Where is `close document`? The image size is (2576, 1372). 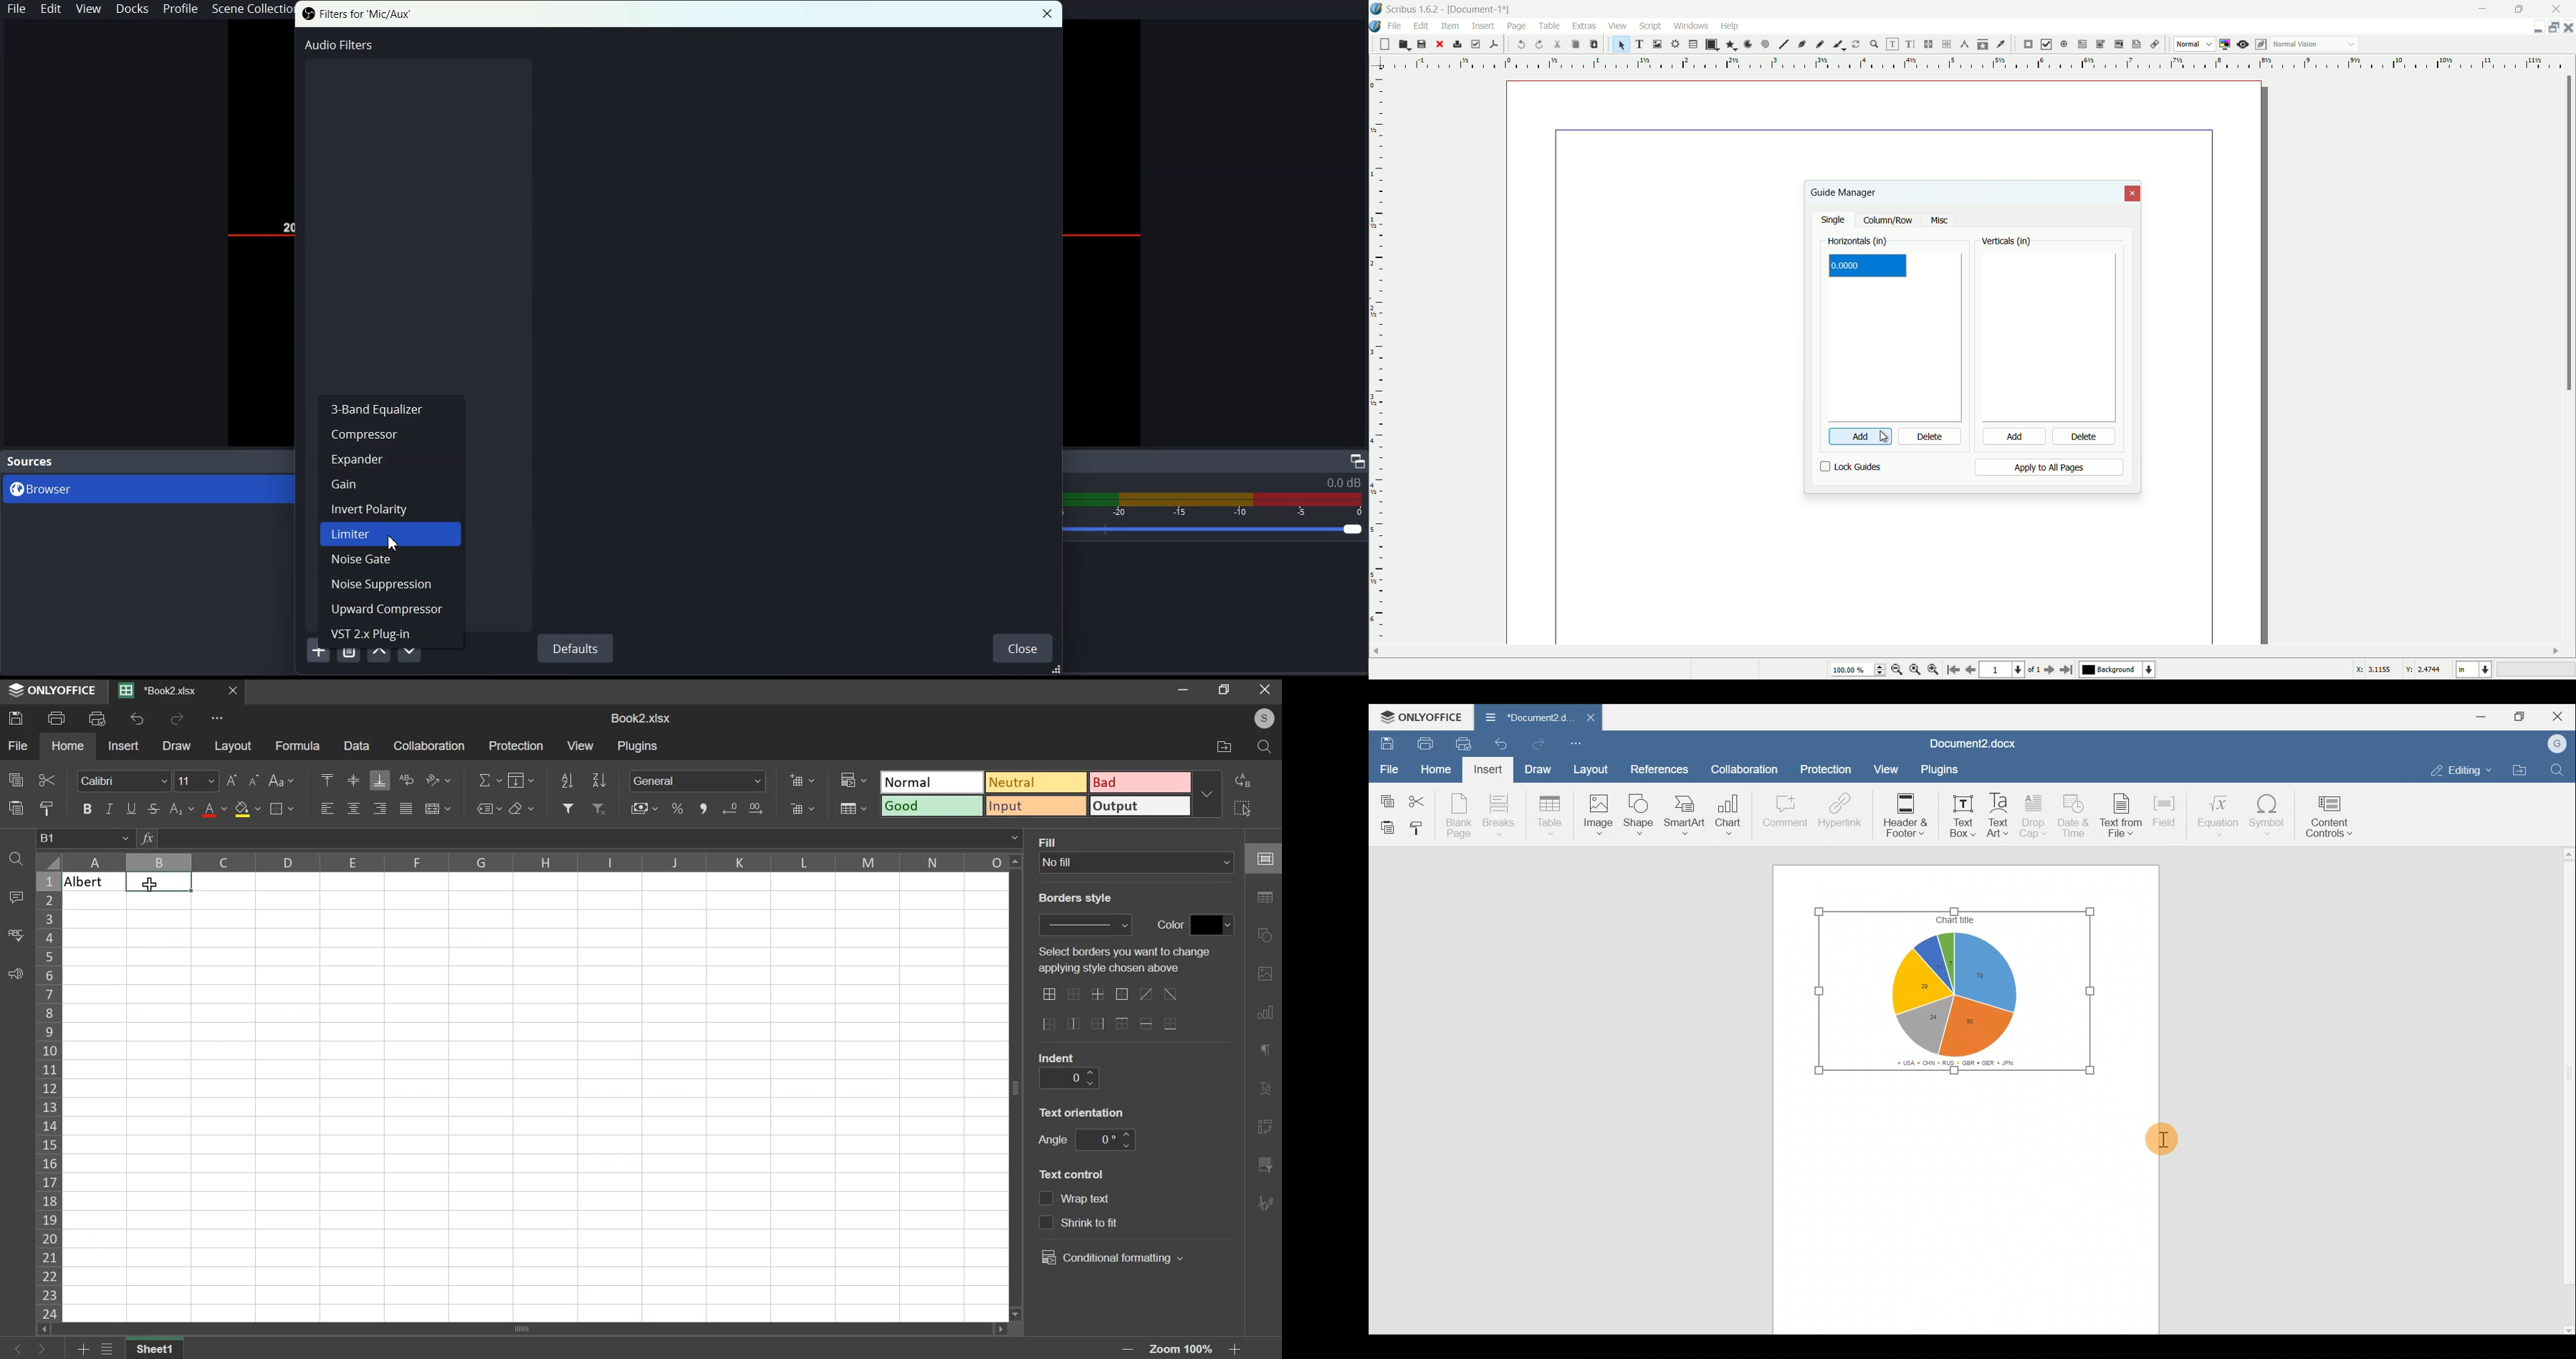 close document is located at coordinates (2569, 28).